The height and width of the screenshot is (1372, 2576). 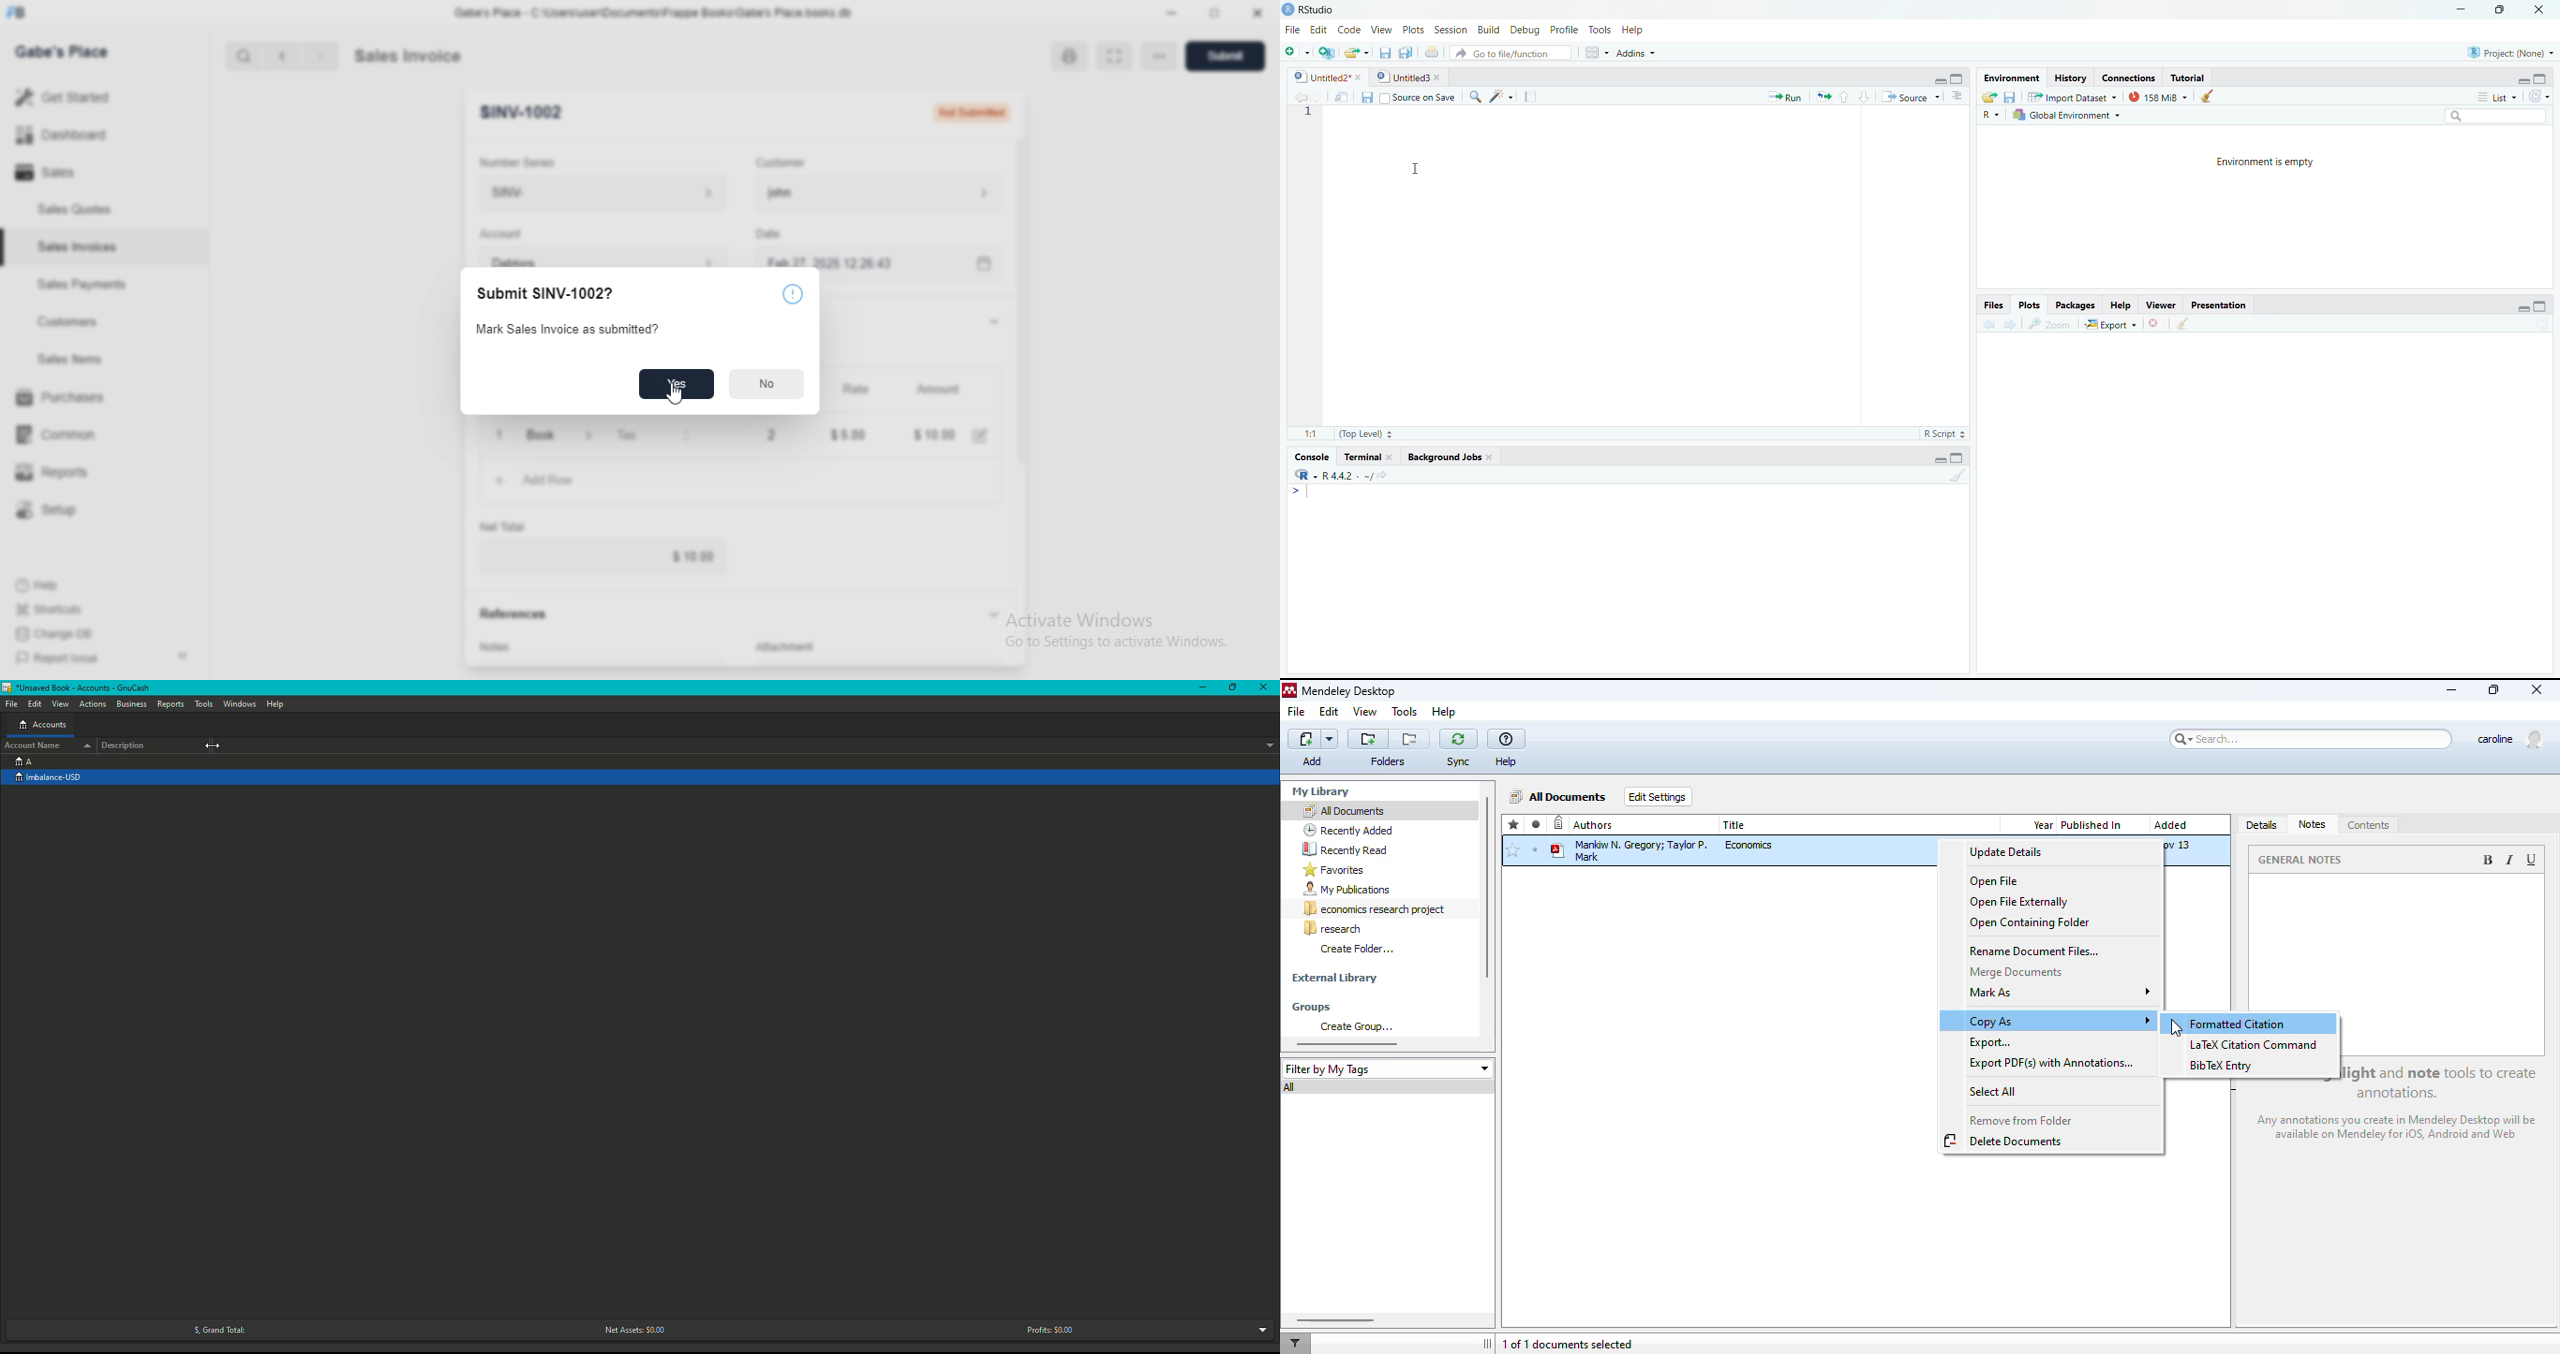 I want to click on Account Name, so click(x=47, y=745).